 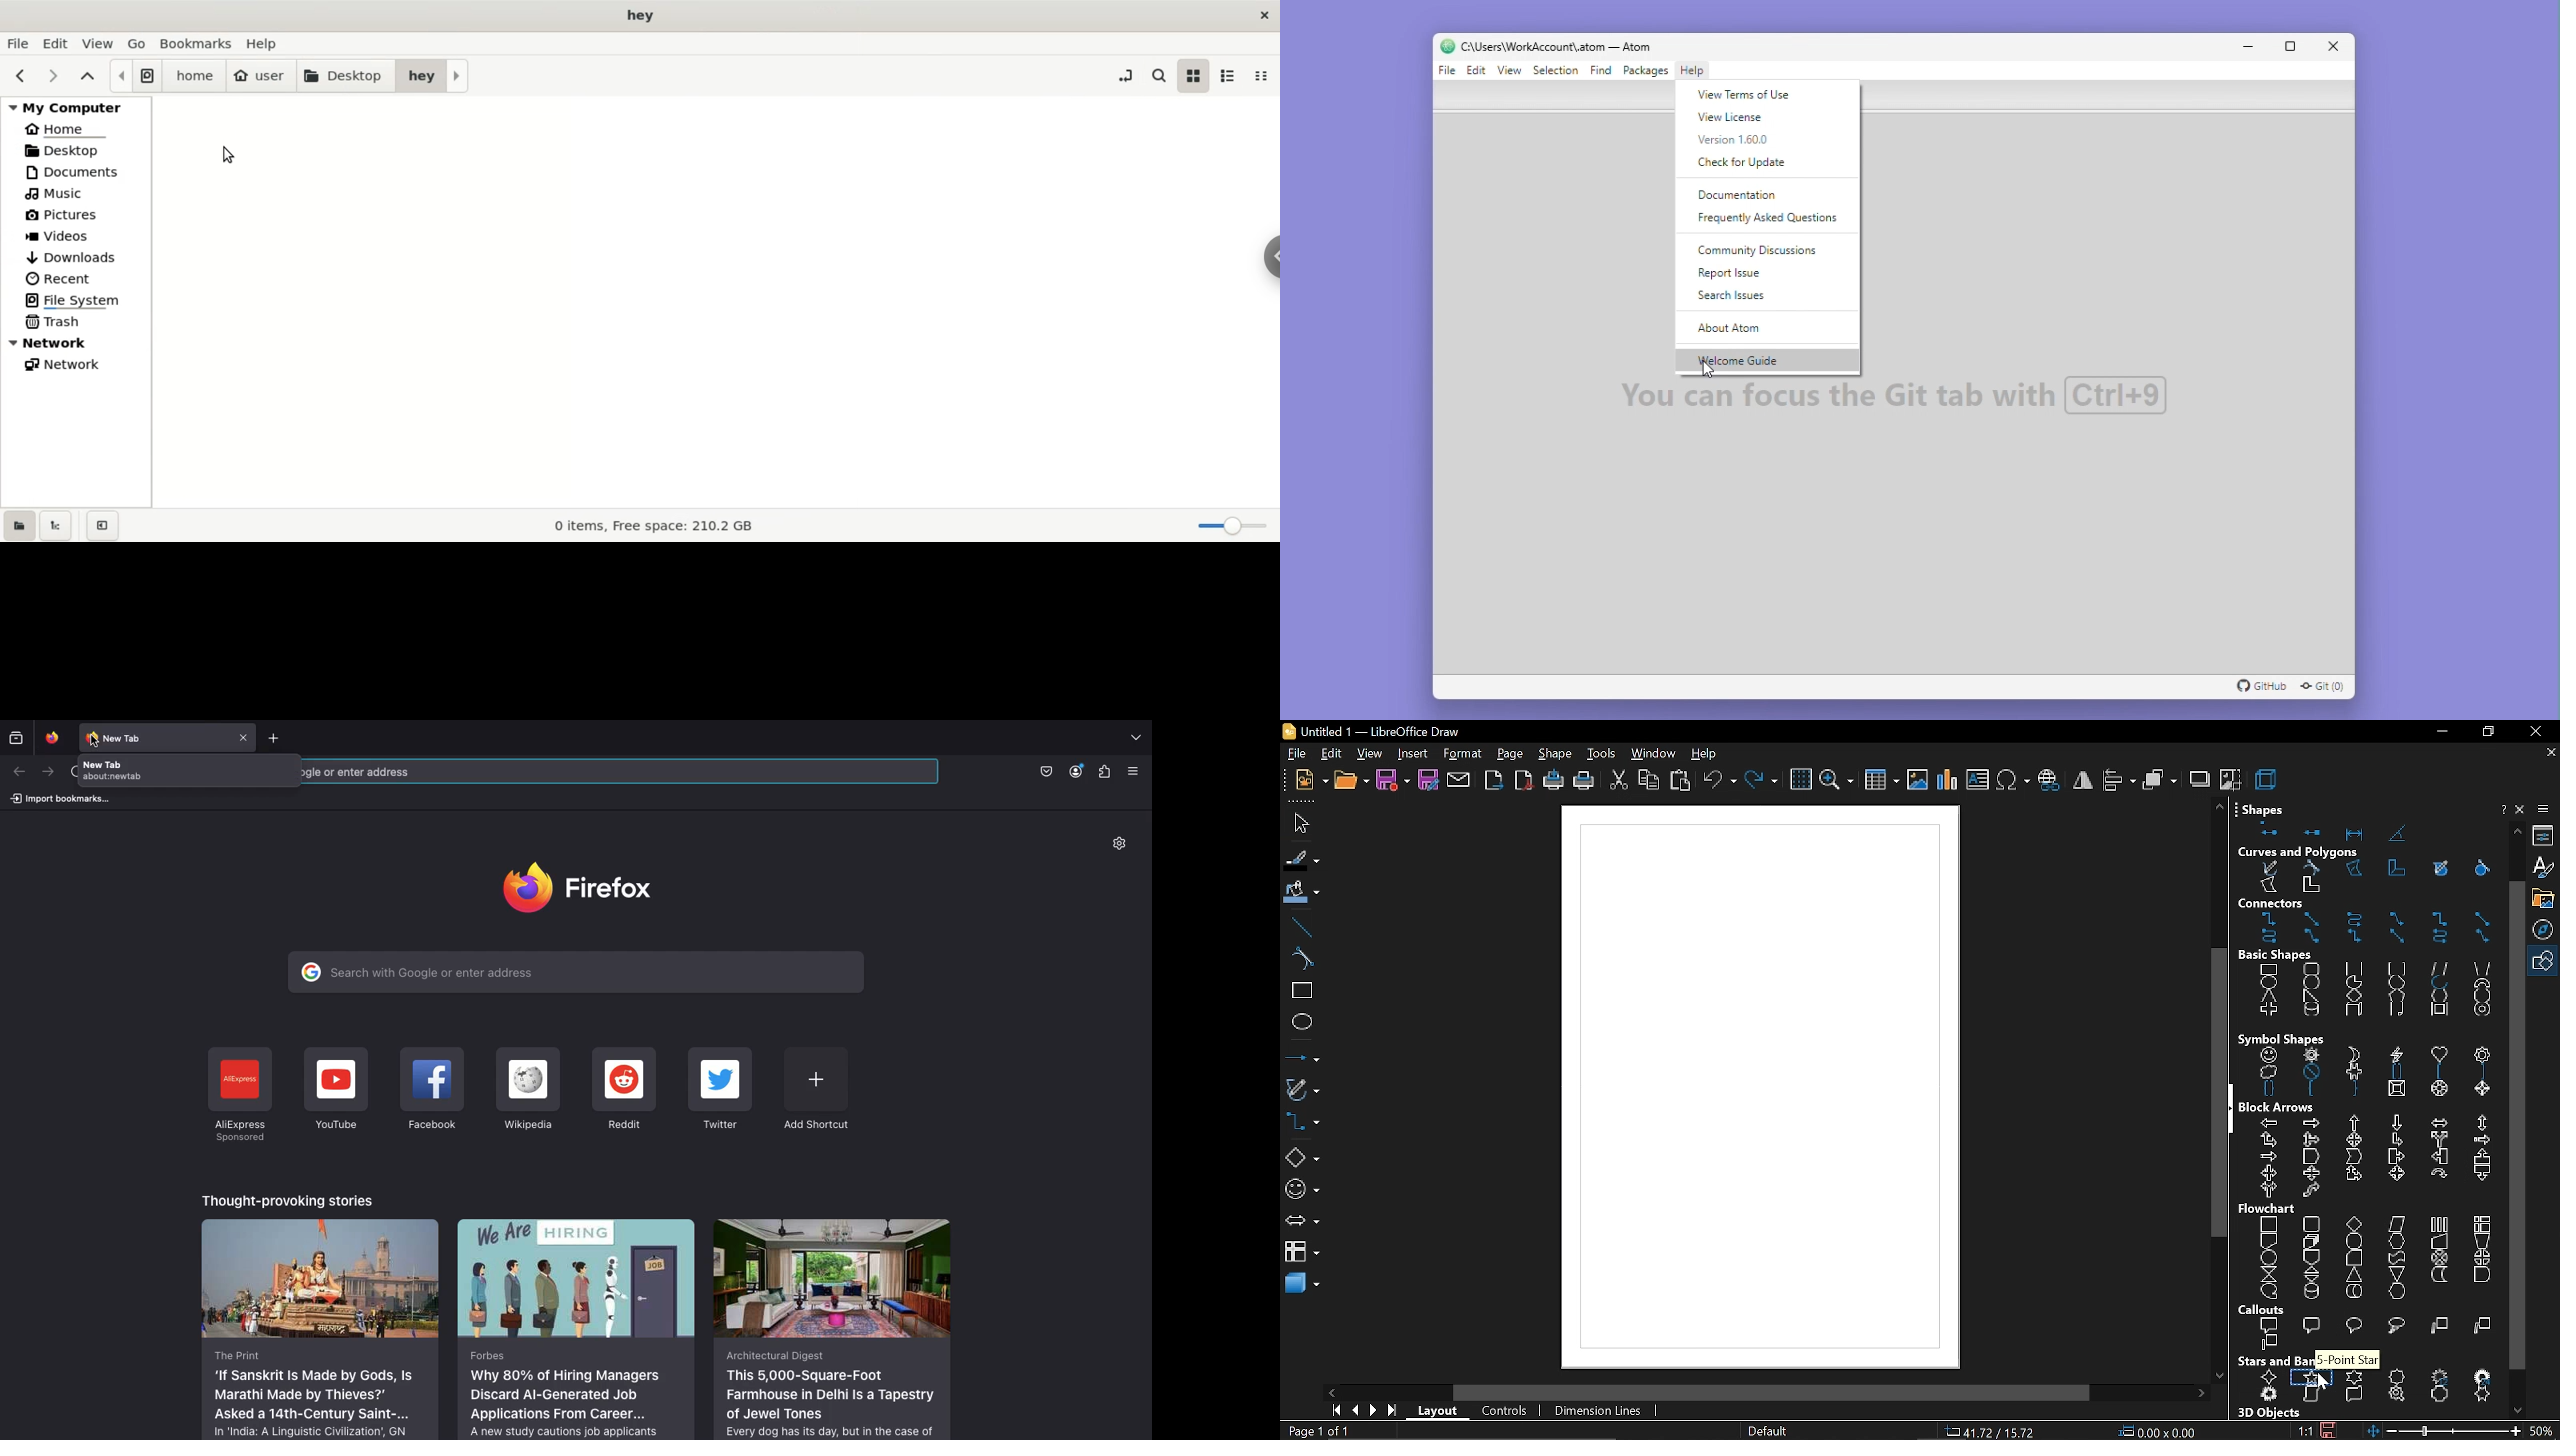 What do you see at coordinates (2220, 808) in the screenshot?
I see `move up` at bounding box center [2220, 808].